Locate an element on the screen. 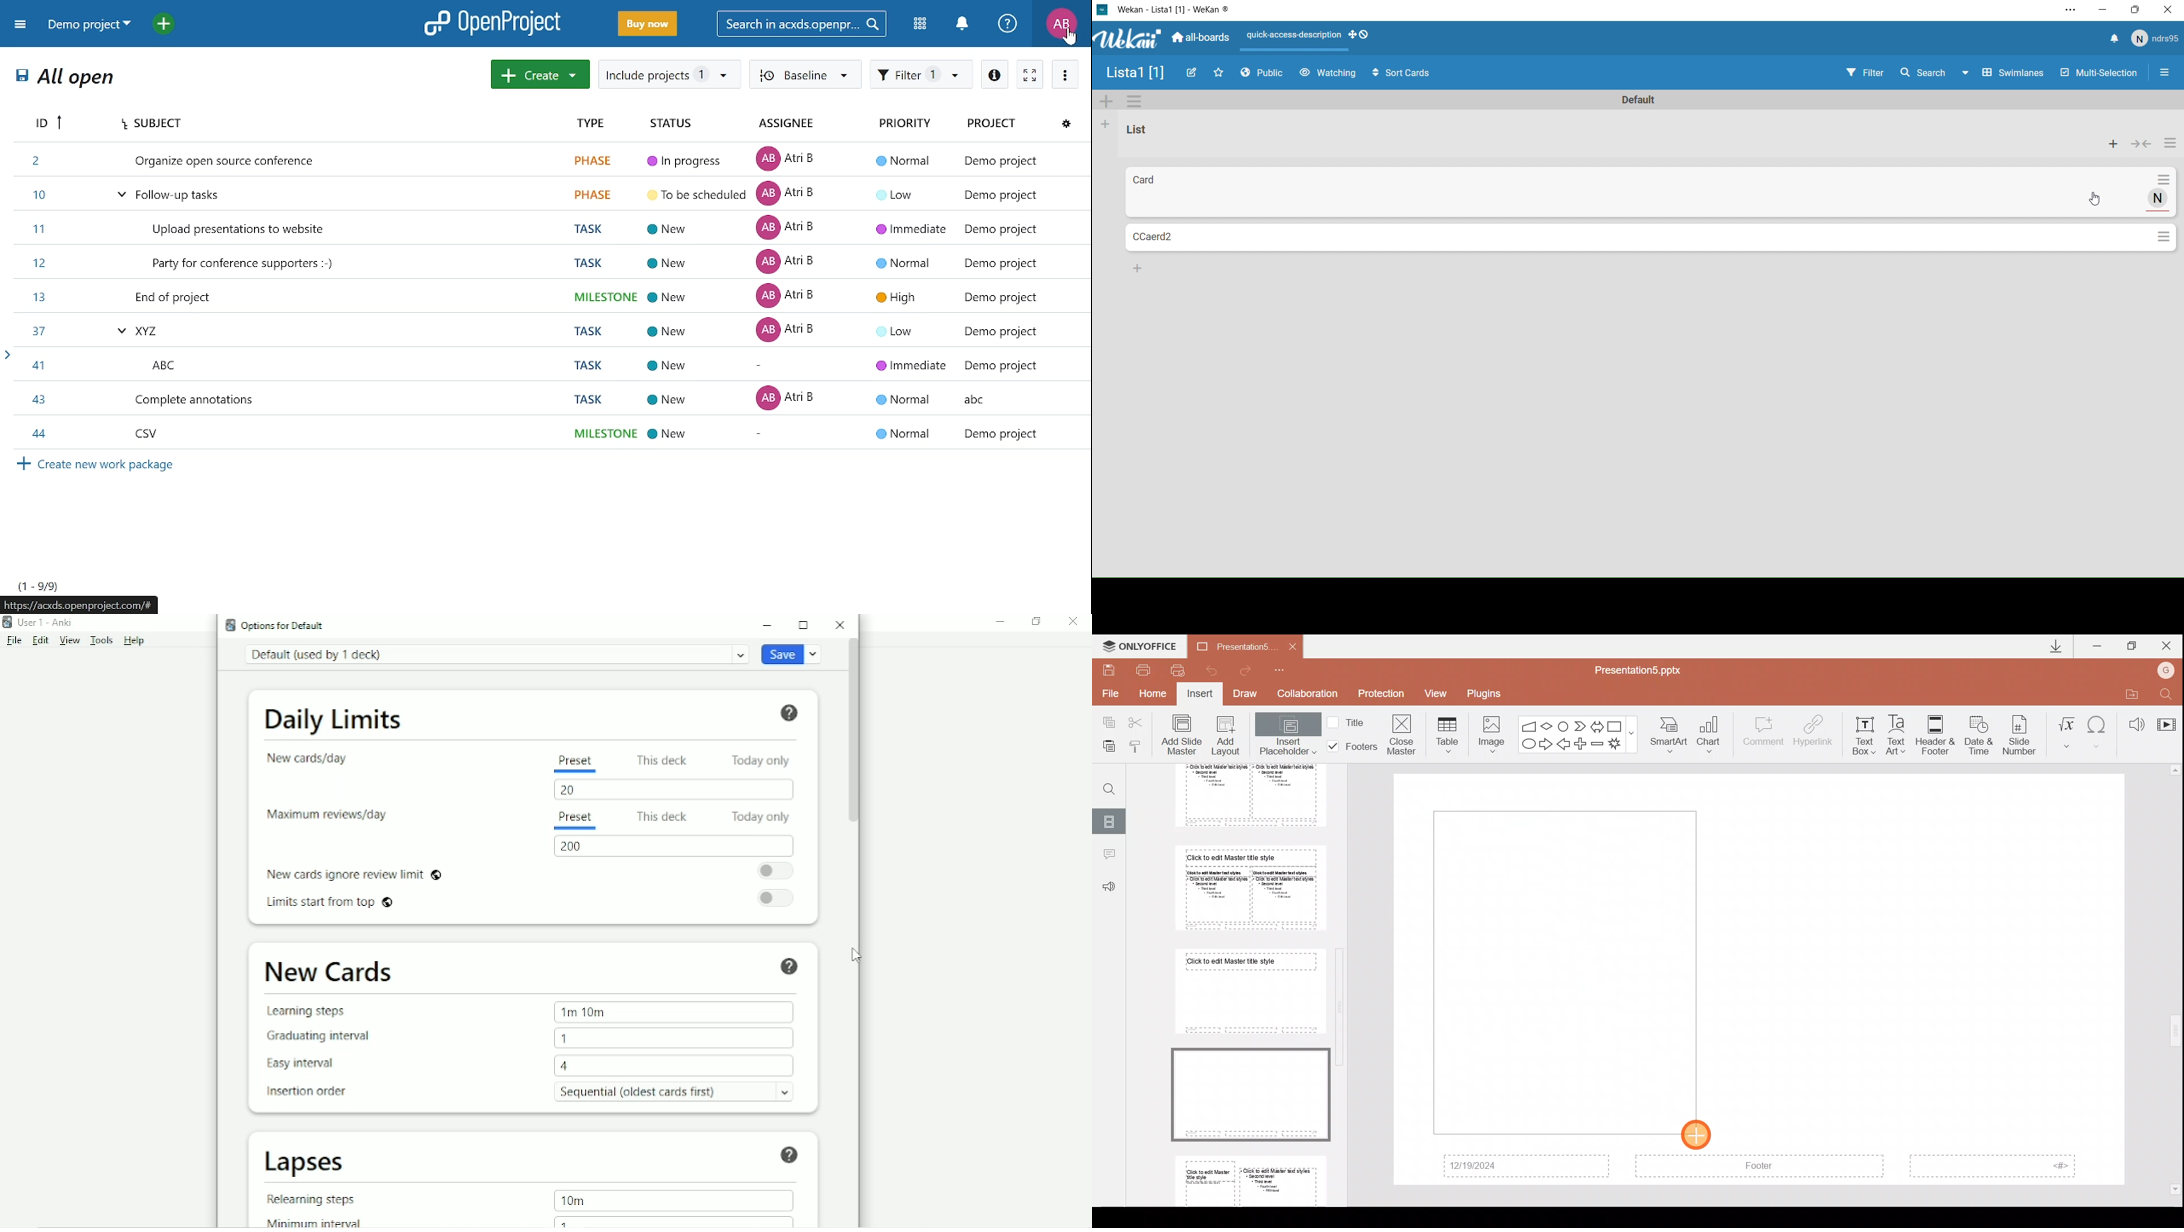  Close is located at coordinates (840, 625).